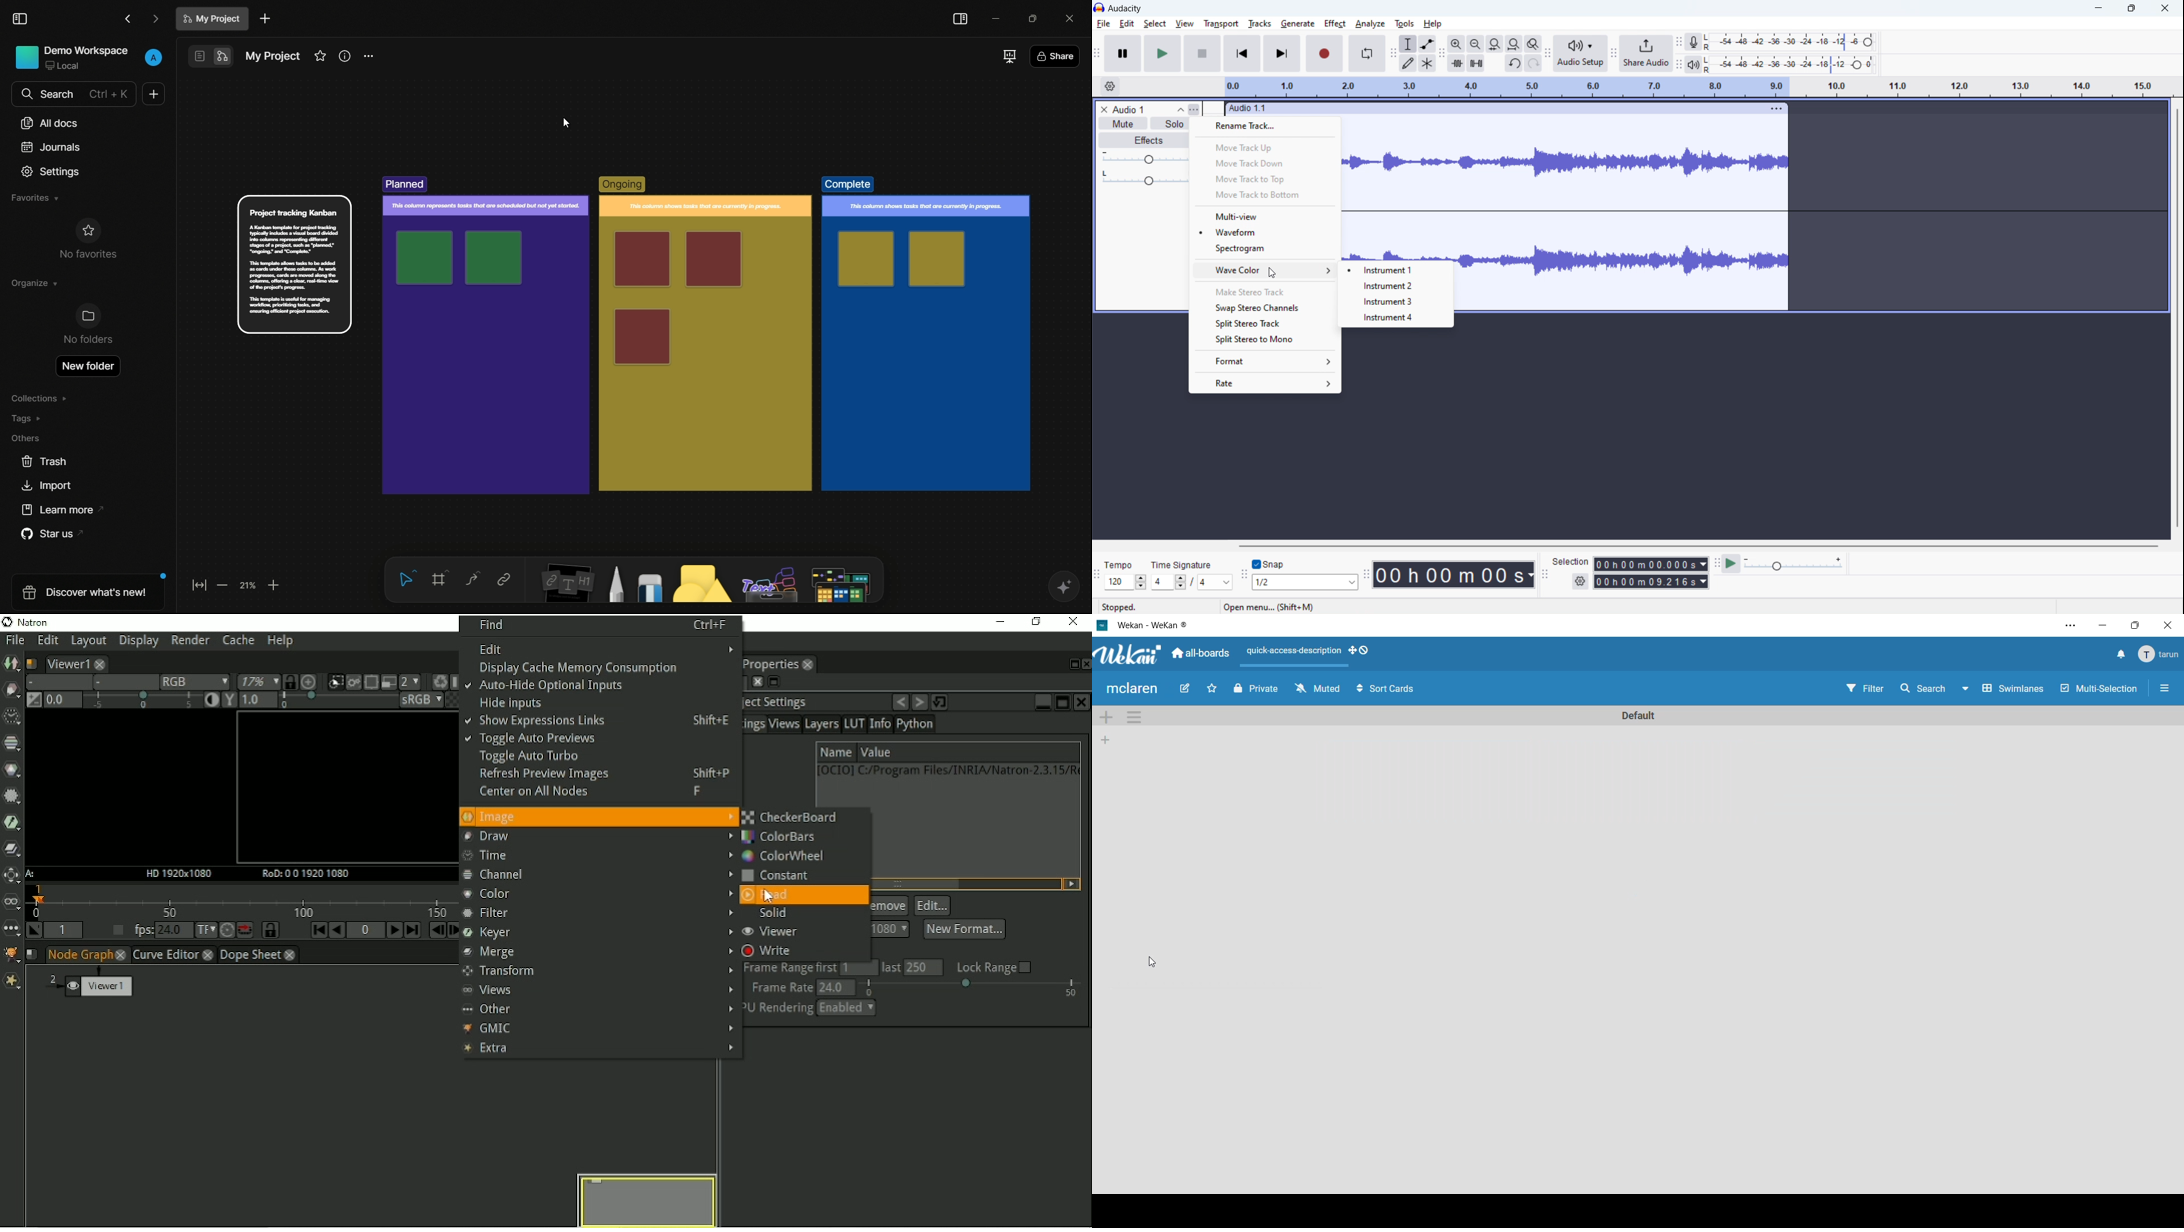 The height and width of the screenshot is (1232, 2184). Describe the element at coordinates (604, 793) in the screenshot. I see `Center on all nodes` at that location.